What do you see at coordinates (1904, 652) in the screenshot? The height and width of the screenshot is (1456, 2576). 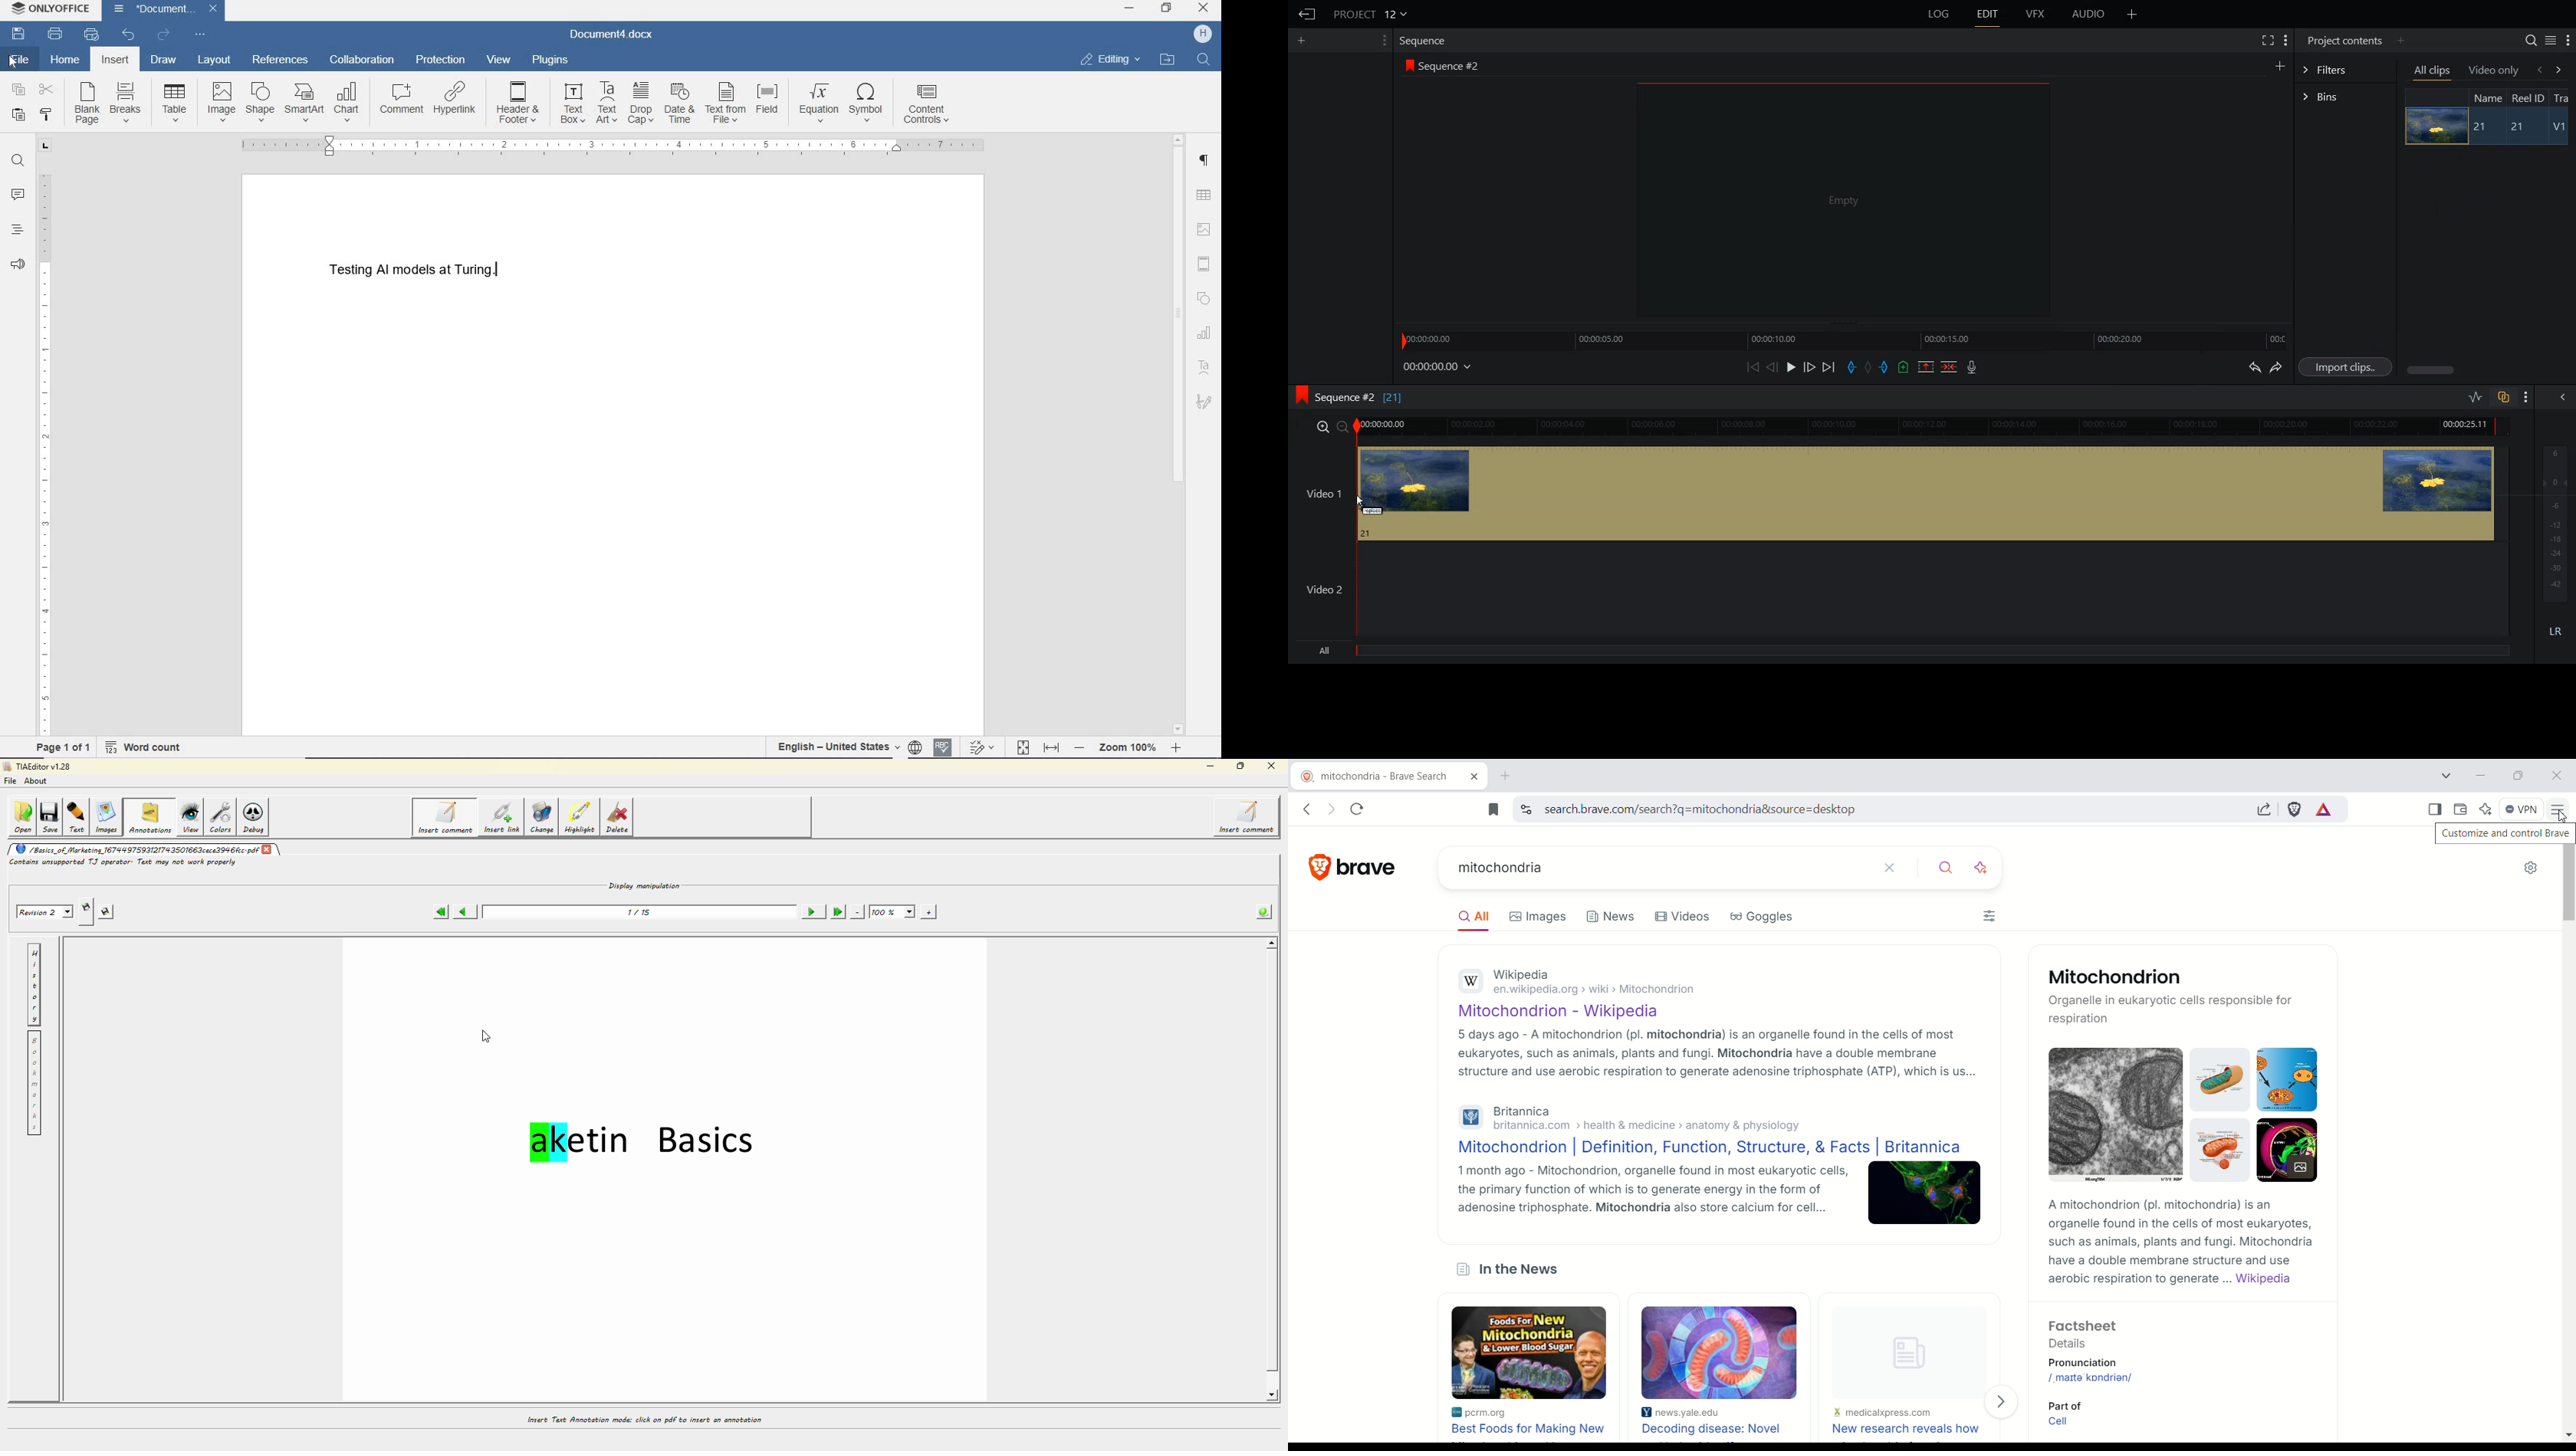 I see `All` at bounding box center [1904, 652].